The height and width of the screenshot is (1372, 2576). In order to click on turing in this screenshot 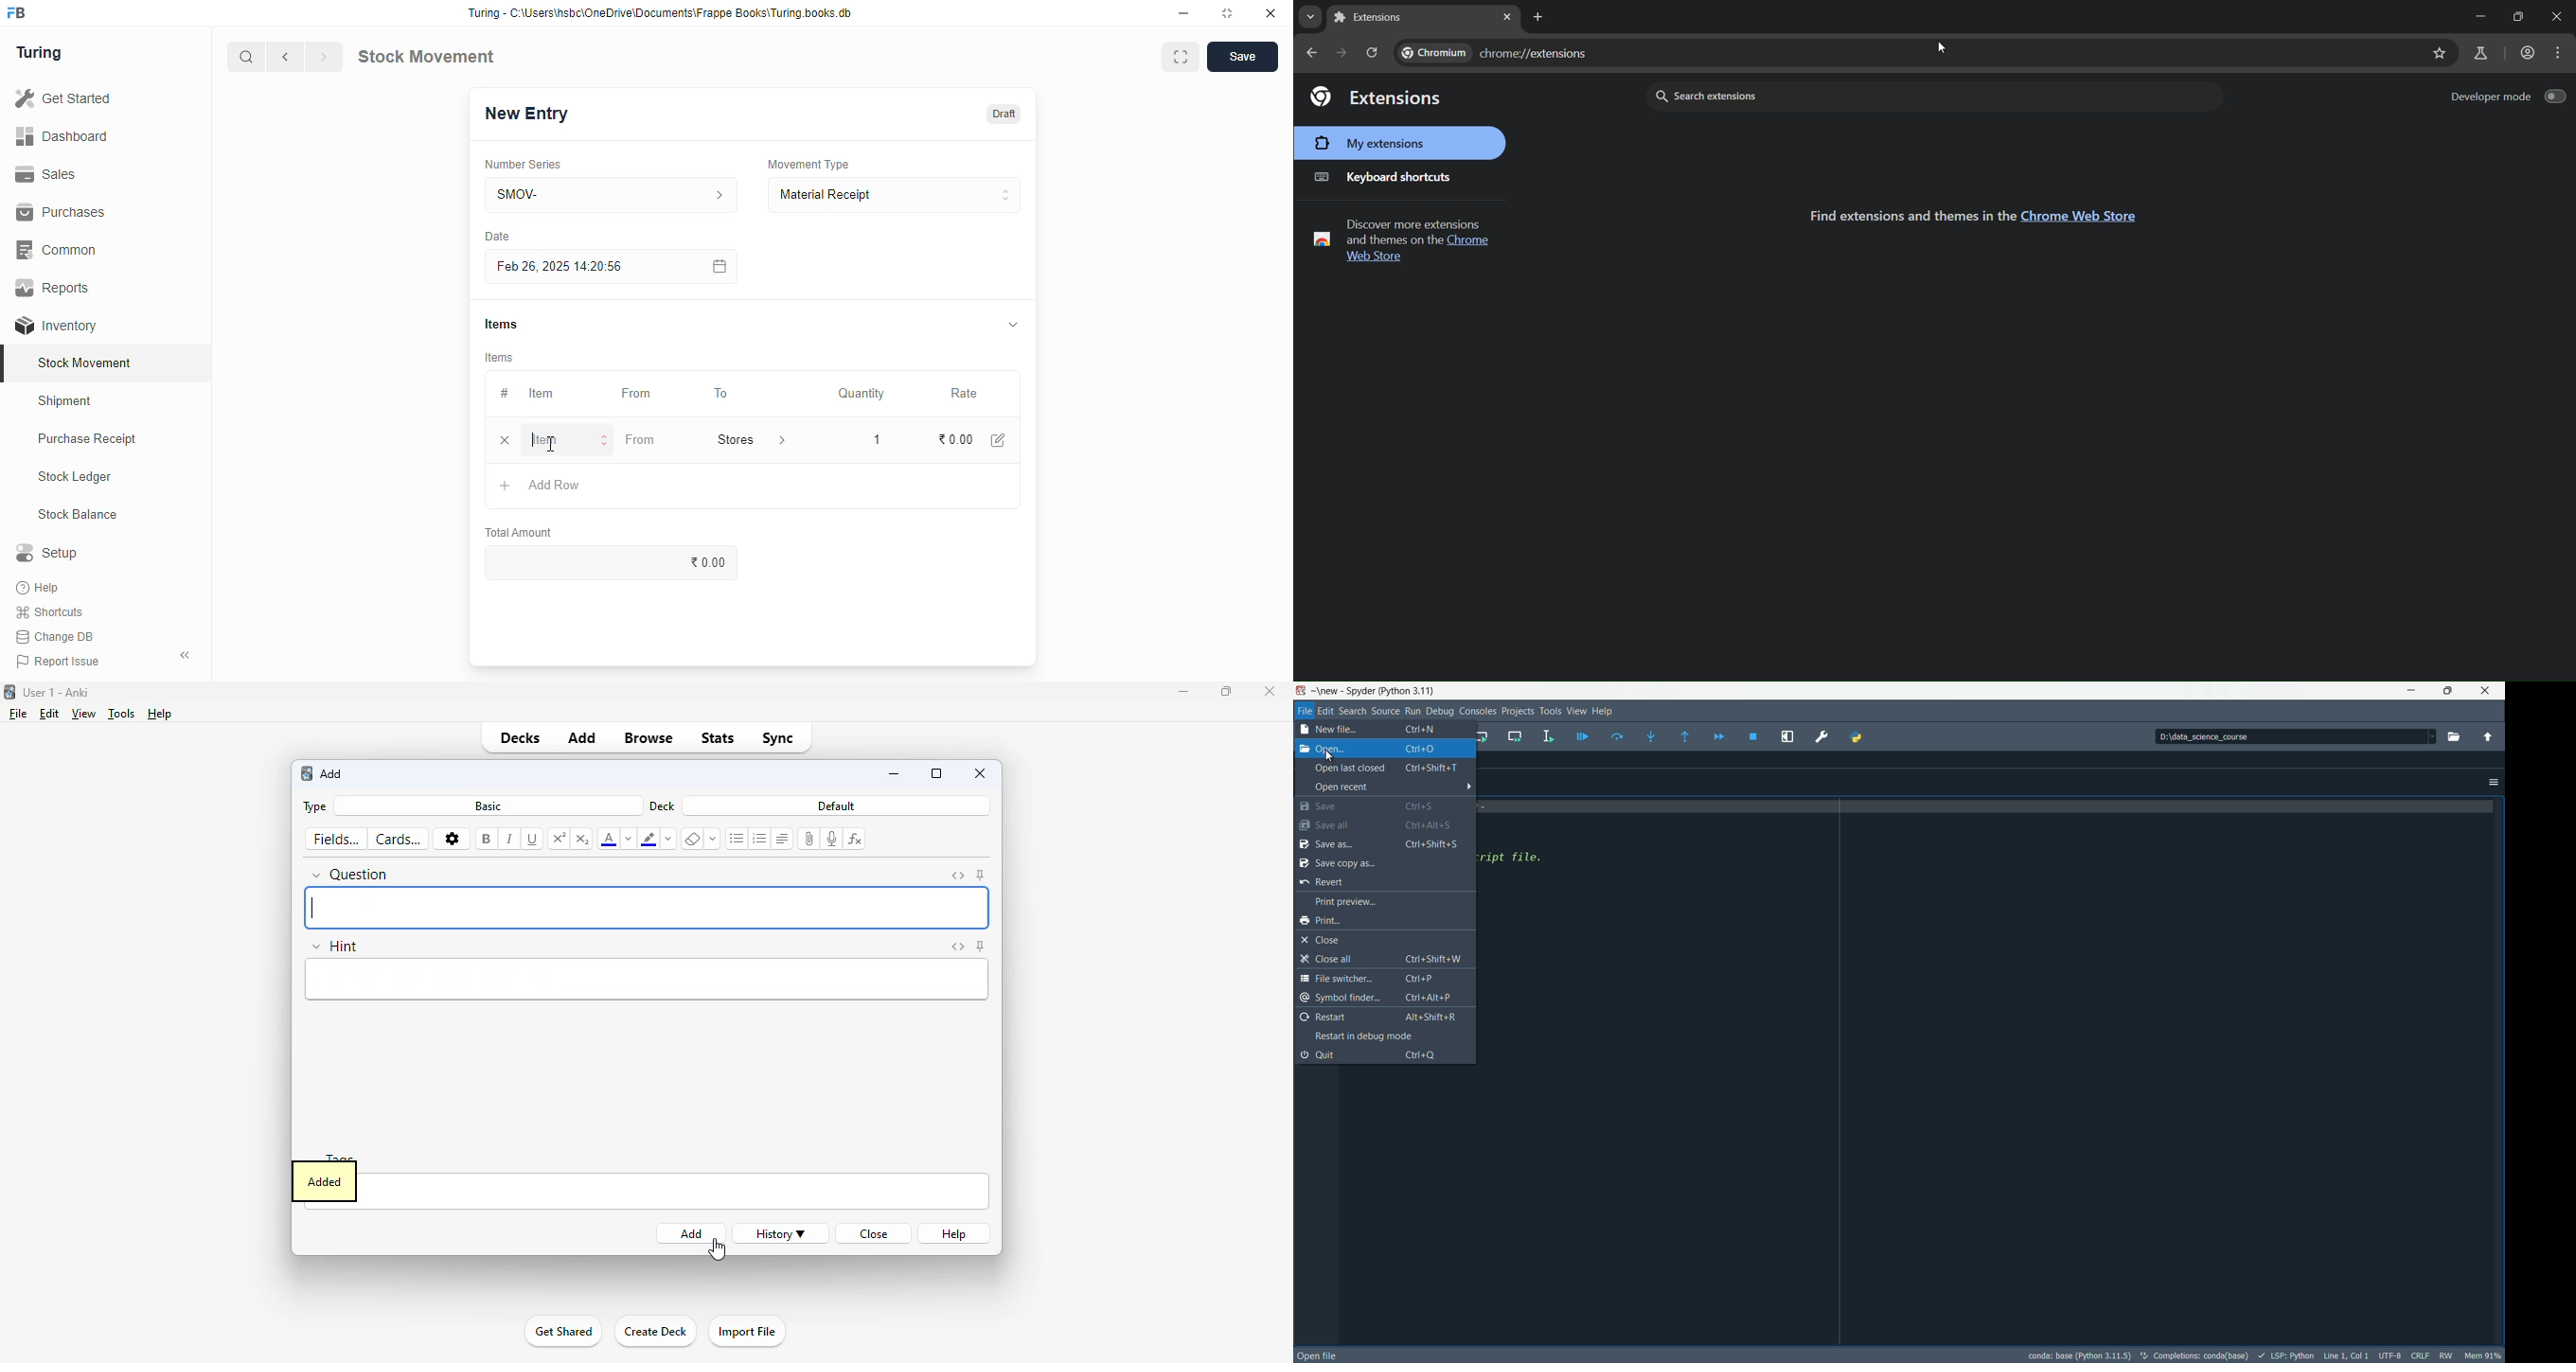, I will do `click(40, 53)`.